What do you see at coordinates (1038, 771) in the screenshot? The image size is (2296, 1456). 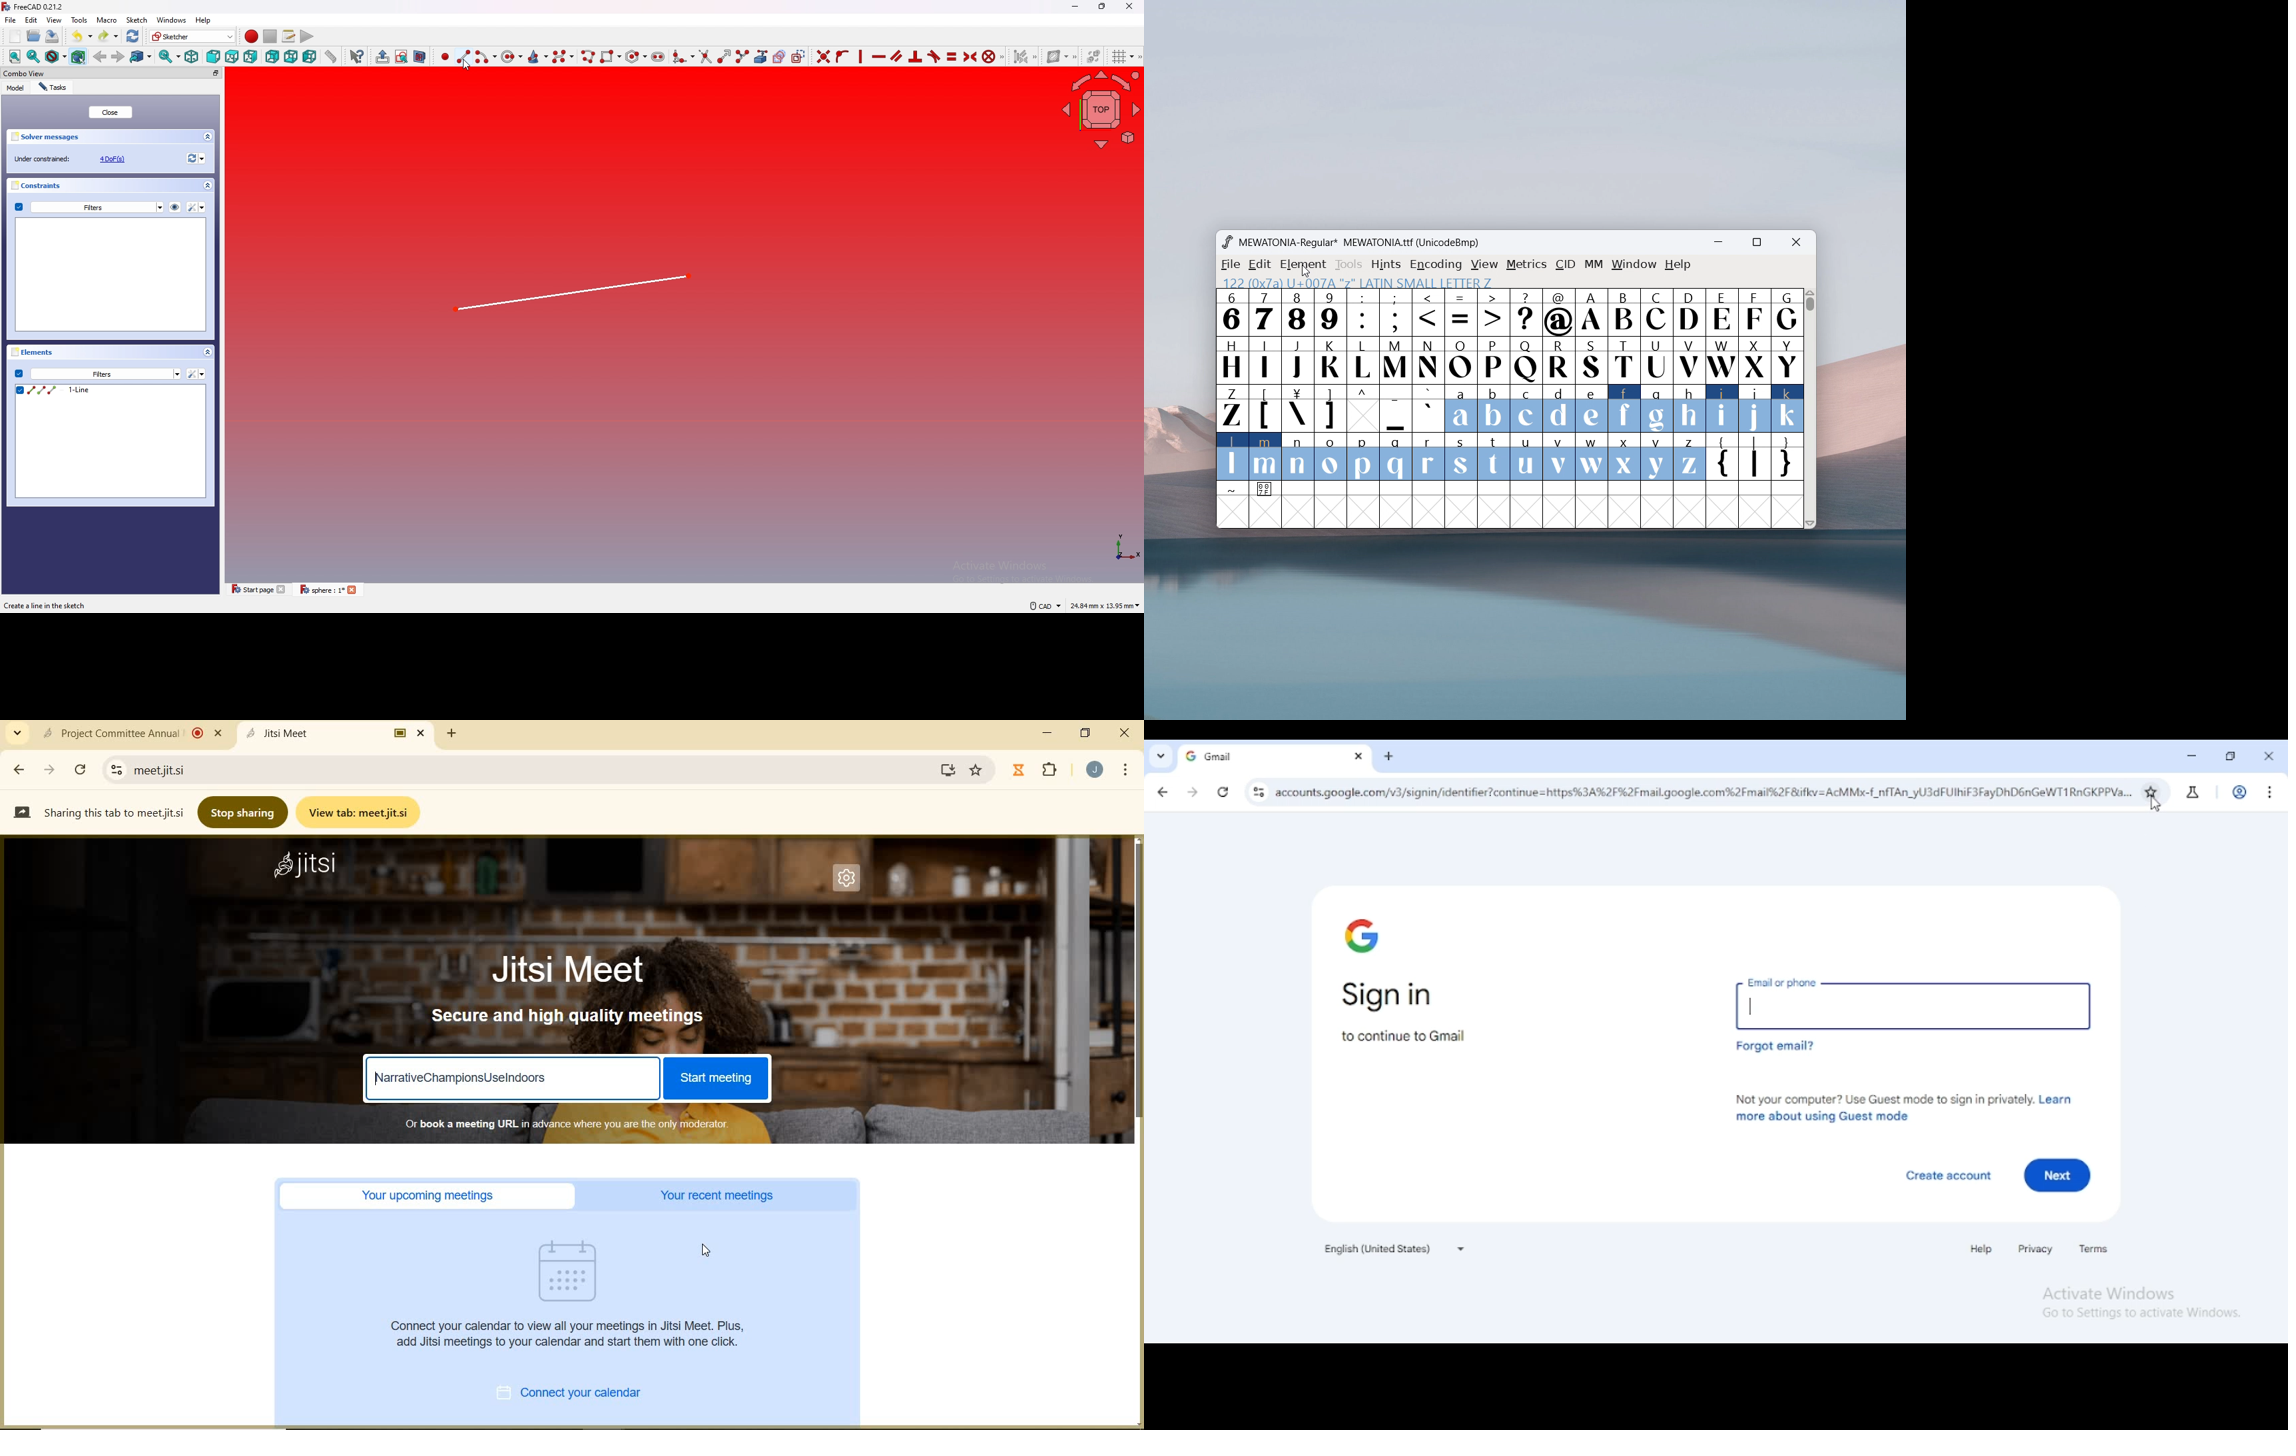 I see `EXTENSION` at bounding box center [1038, 771].